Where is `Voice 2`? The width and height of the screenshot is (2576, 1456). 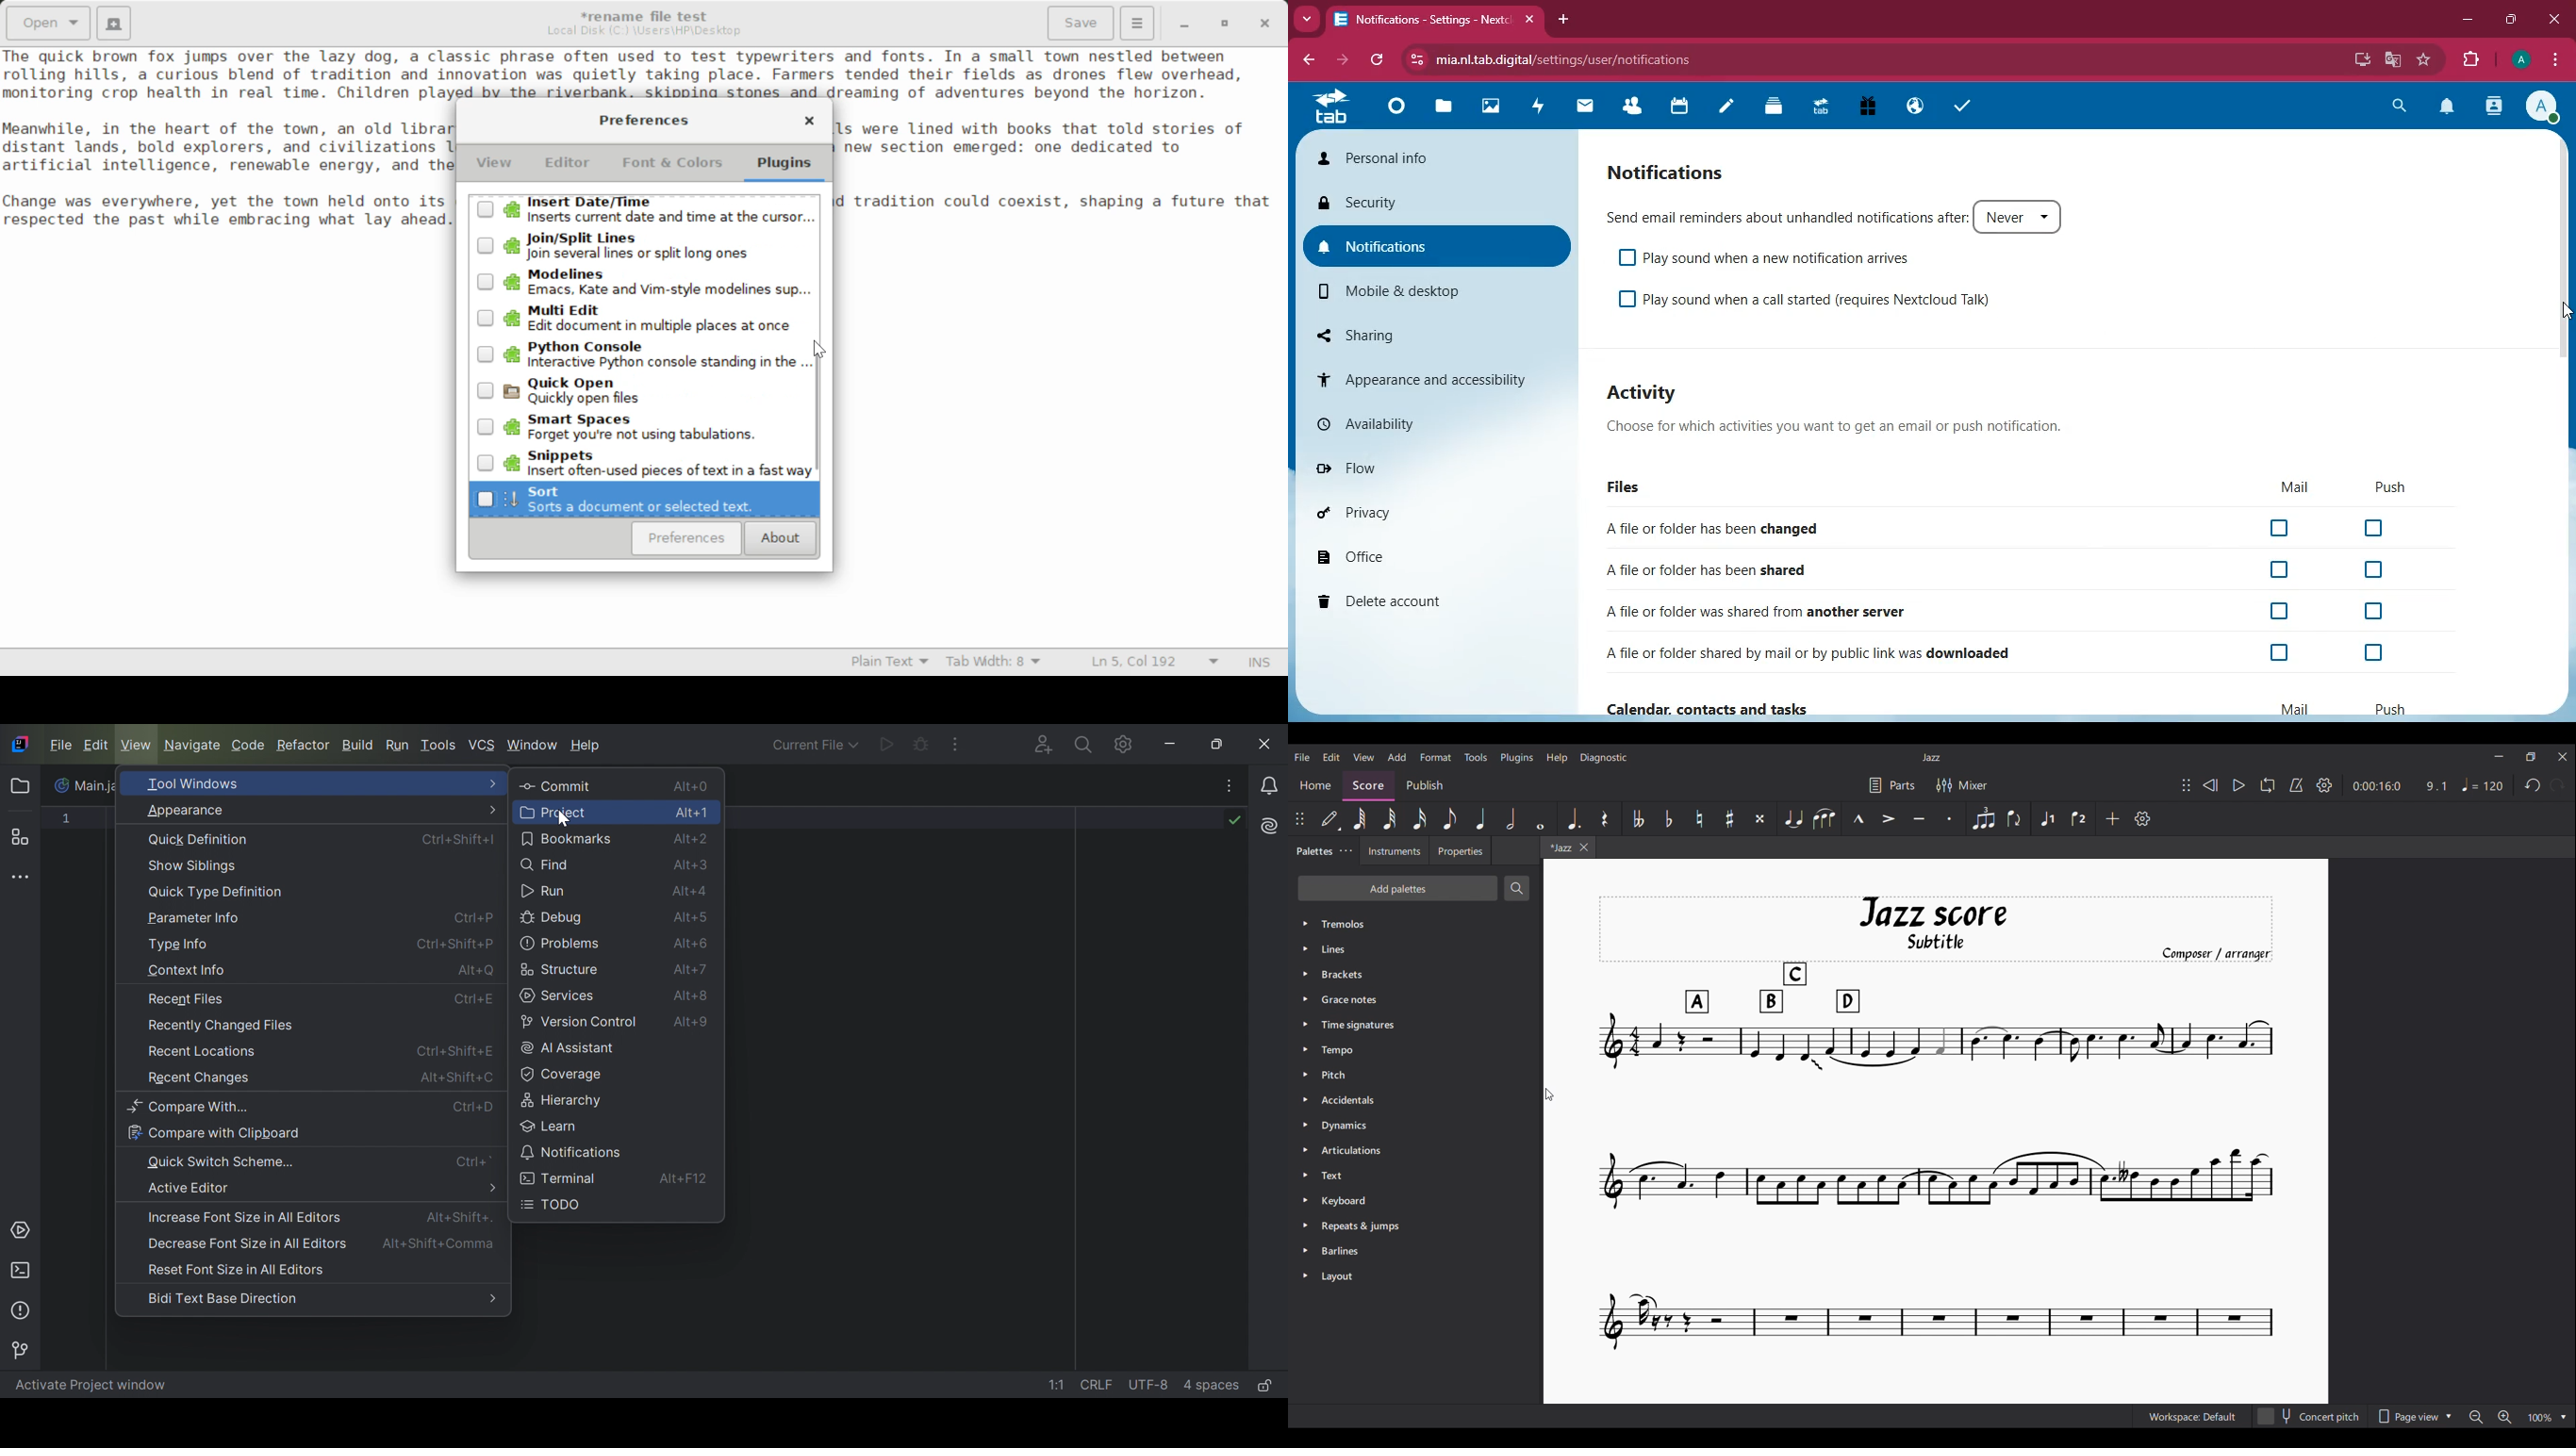
Voice 2 is located at coordinates (2079, 818).